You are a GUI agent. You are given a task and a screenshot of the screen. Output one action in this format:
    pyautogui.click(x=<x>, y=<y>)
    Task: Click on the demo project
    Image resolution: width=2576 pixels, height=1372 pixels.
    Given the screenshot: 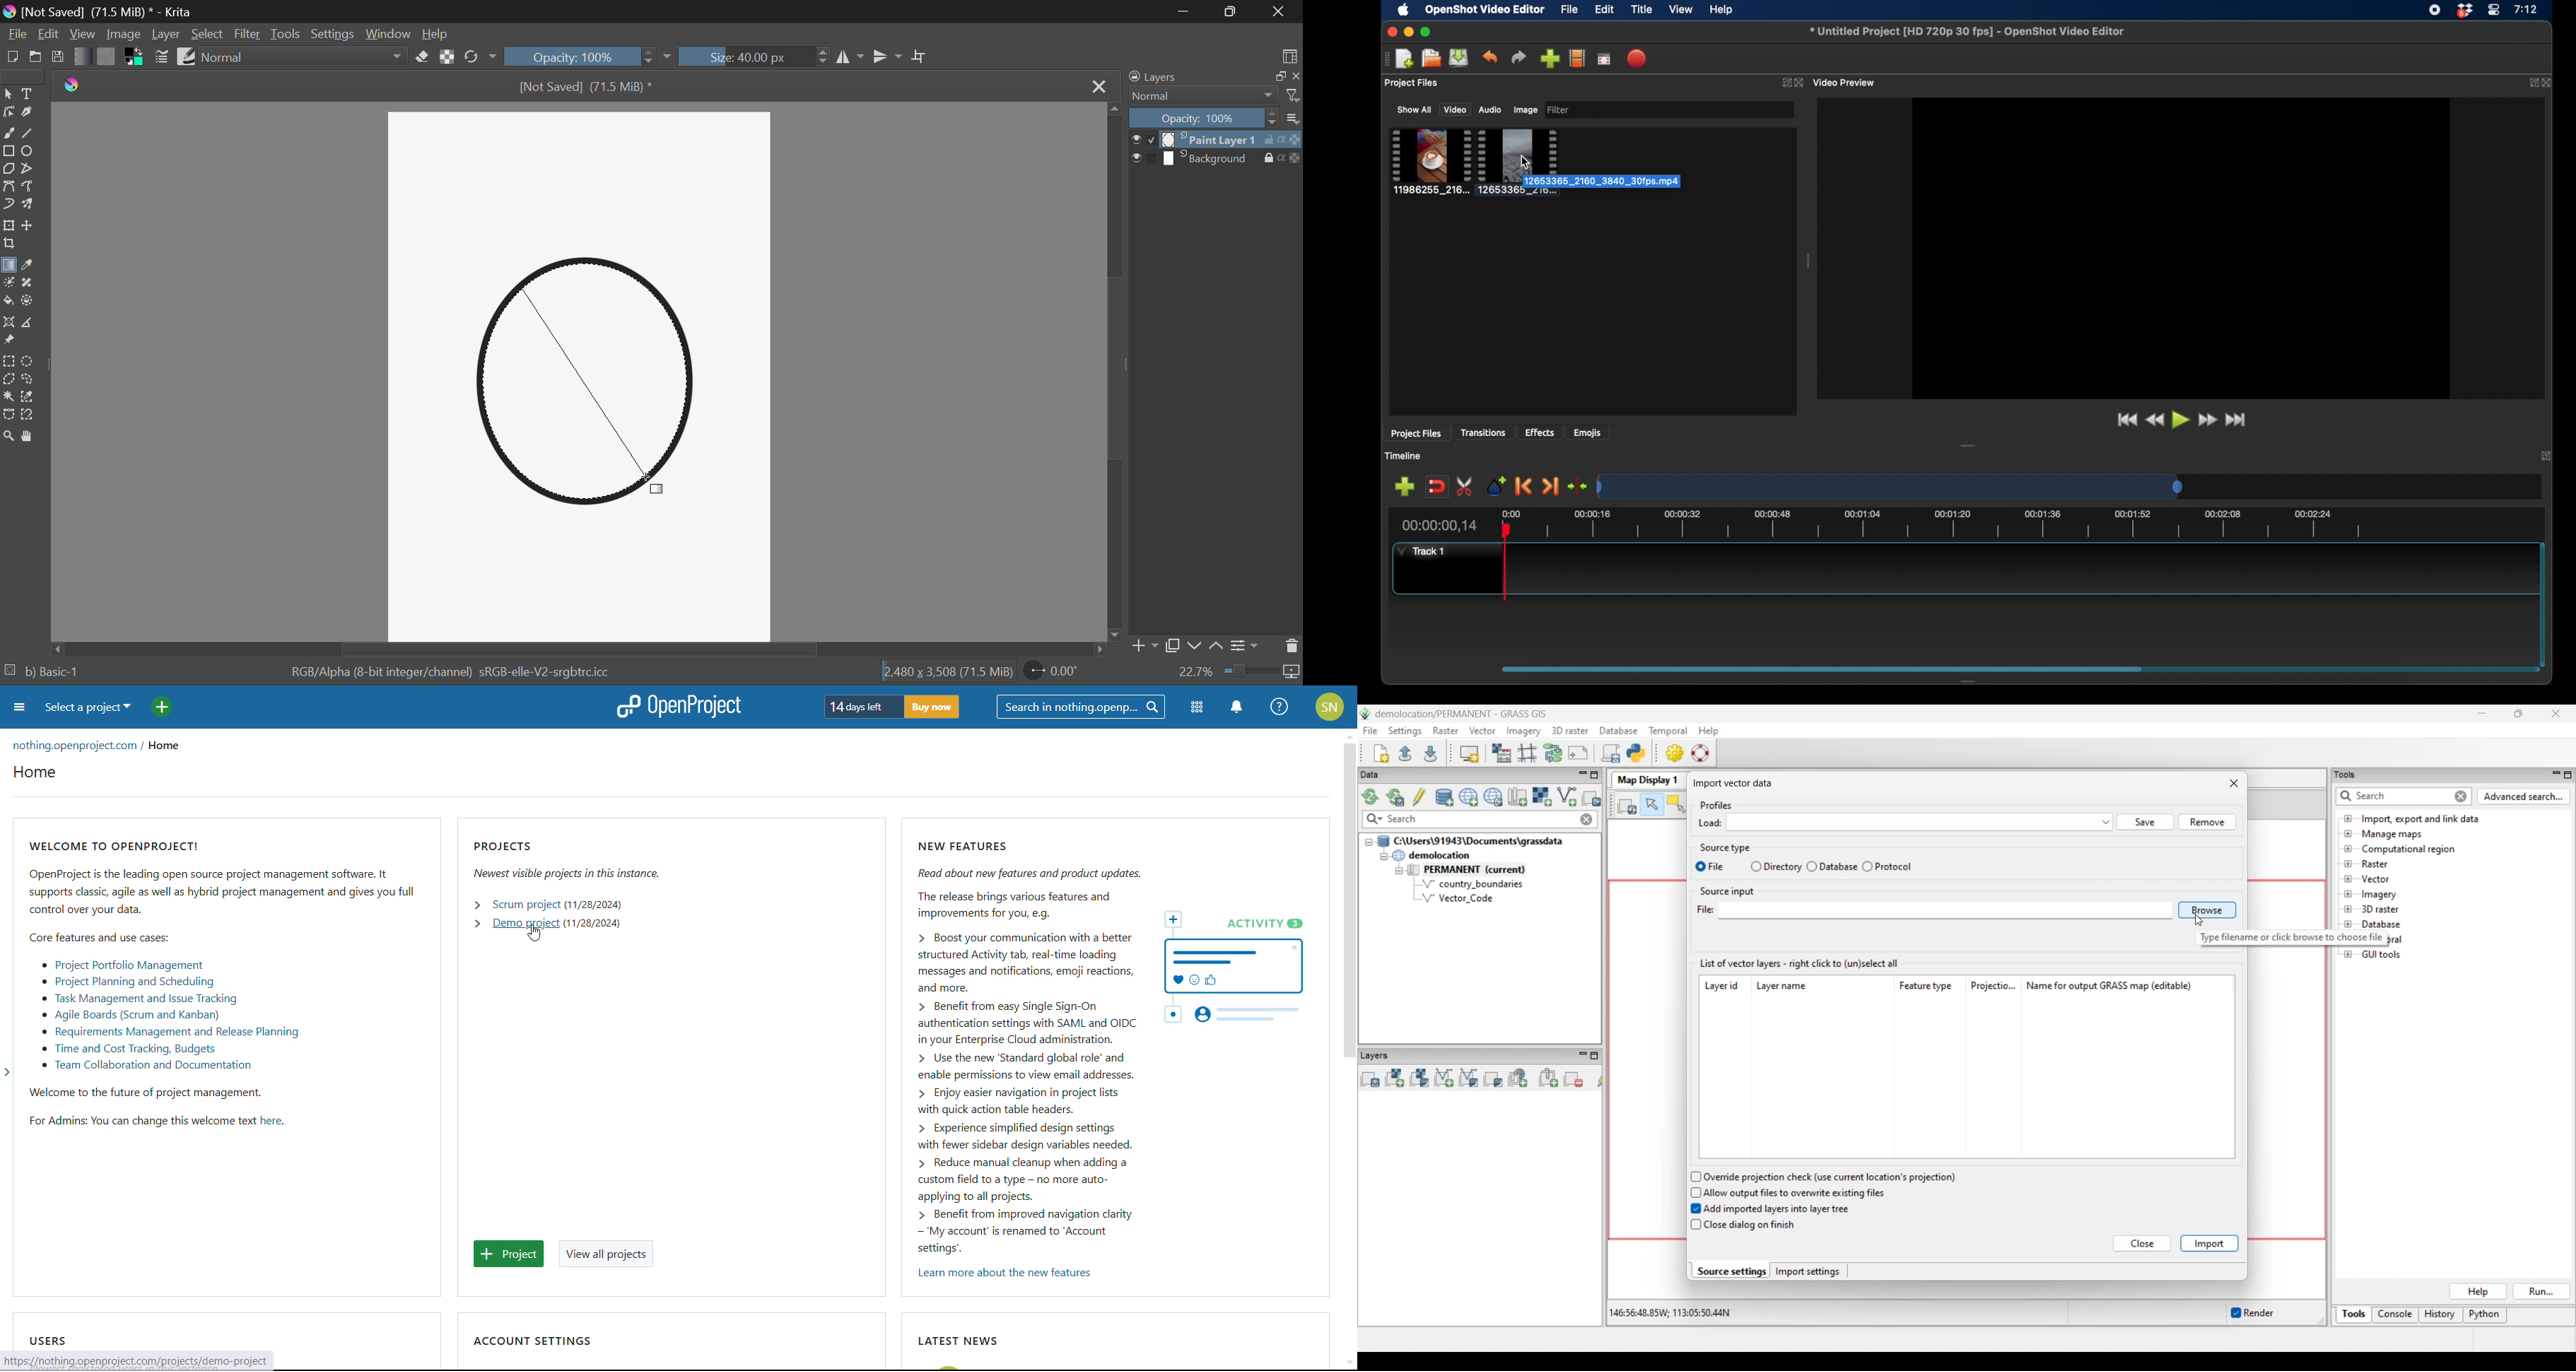 What is the action you would take?
    pyautogui.click(x=526, y=923)
    